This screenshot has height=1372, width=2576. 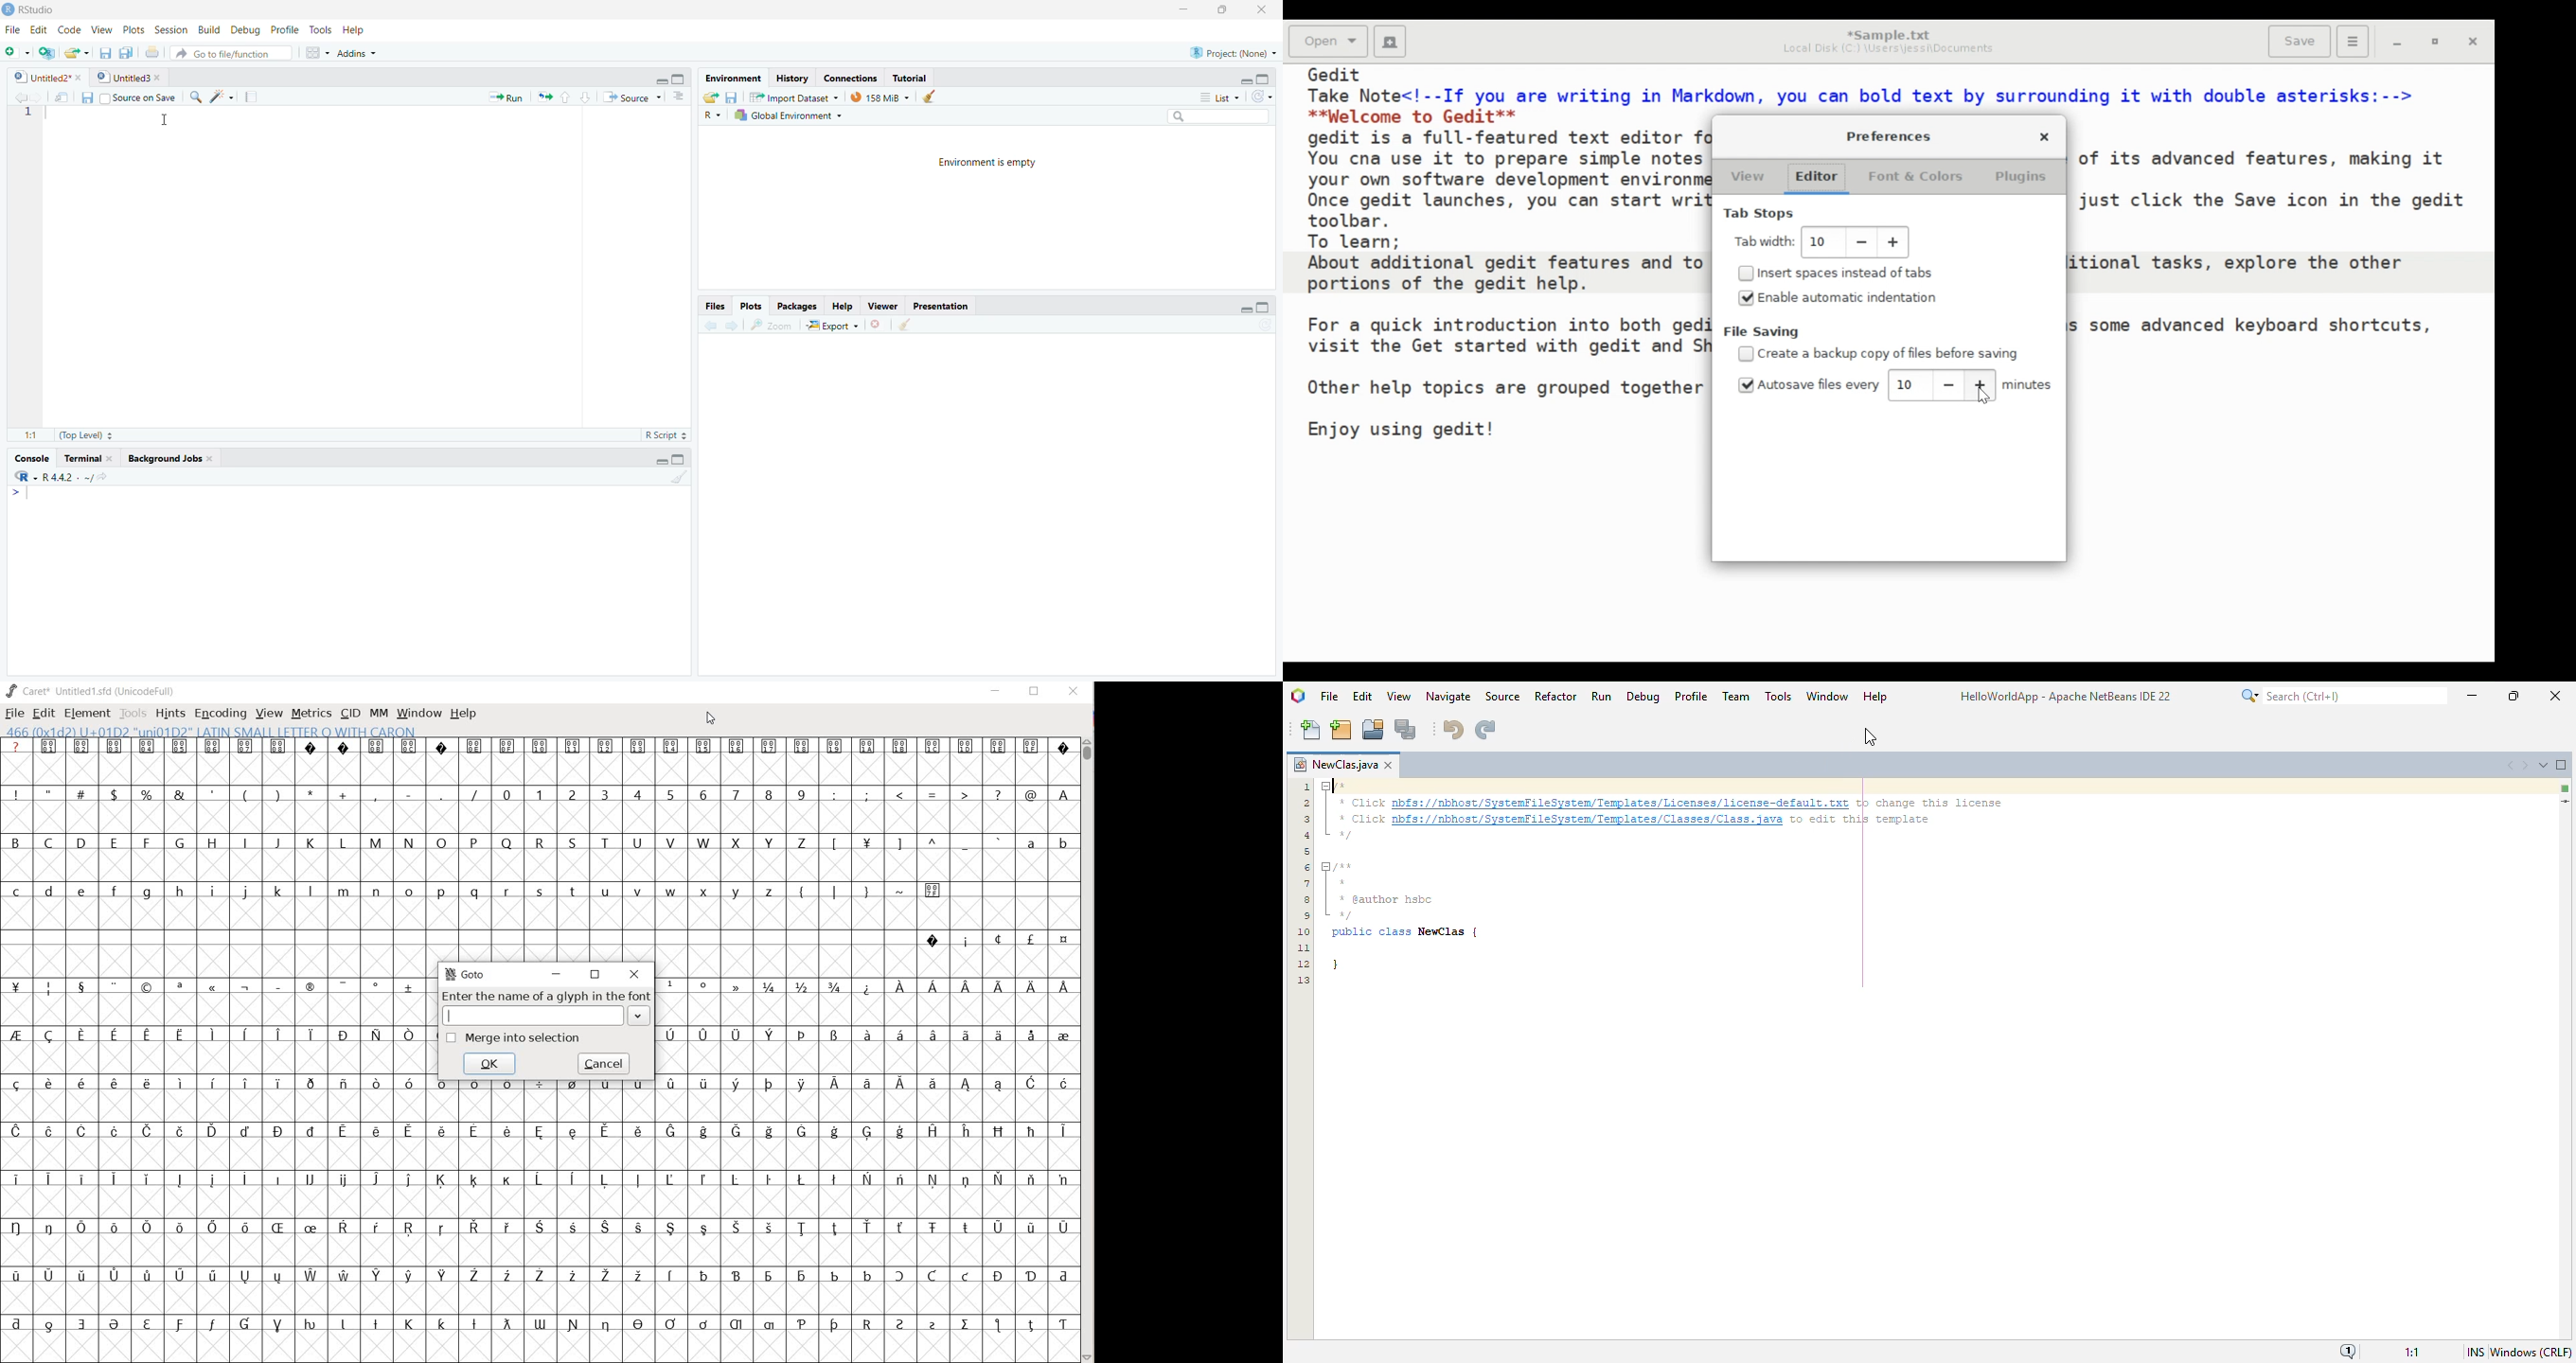 I want to click on Merge into selection, so click(x=515, y=1038).